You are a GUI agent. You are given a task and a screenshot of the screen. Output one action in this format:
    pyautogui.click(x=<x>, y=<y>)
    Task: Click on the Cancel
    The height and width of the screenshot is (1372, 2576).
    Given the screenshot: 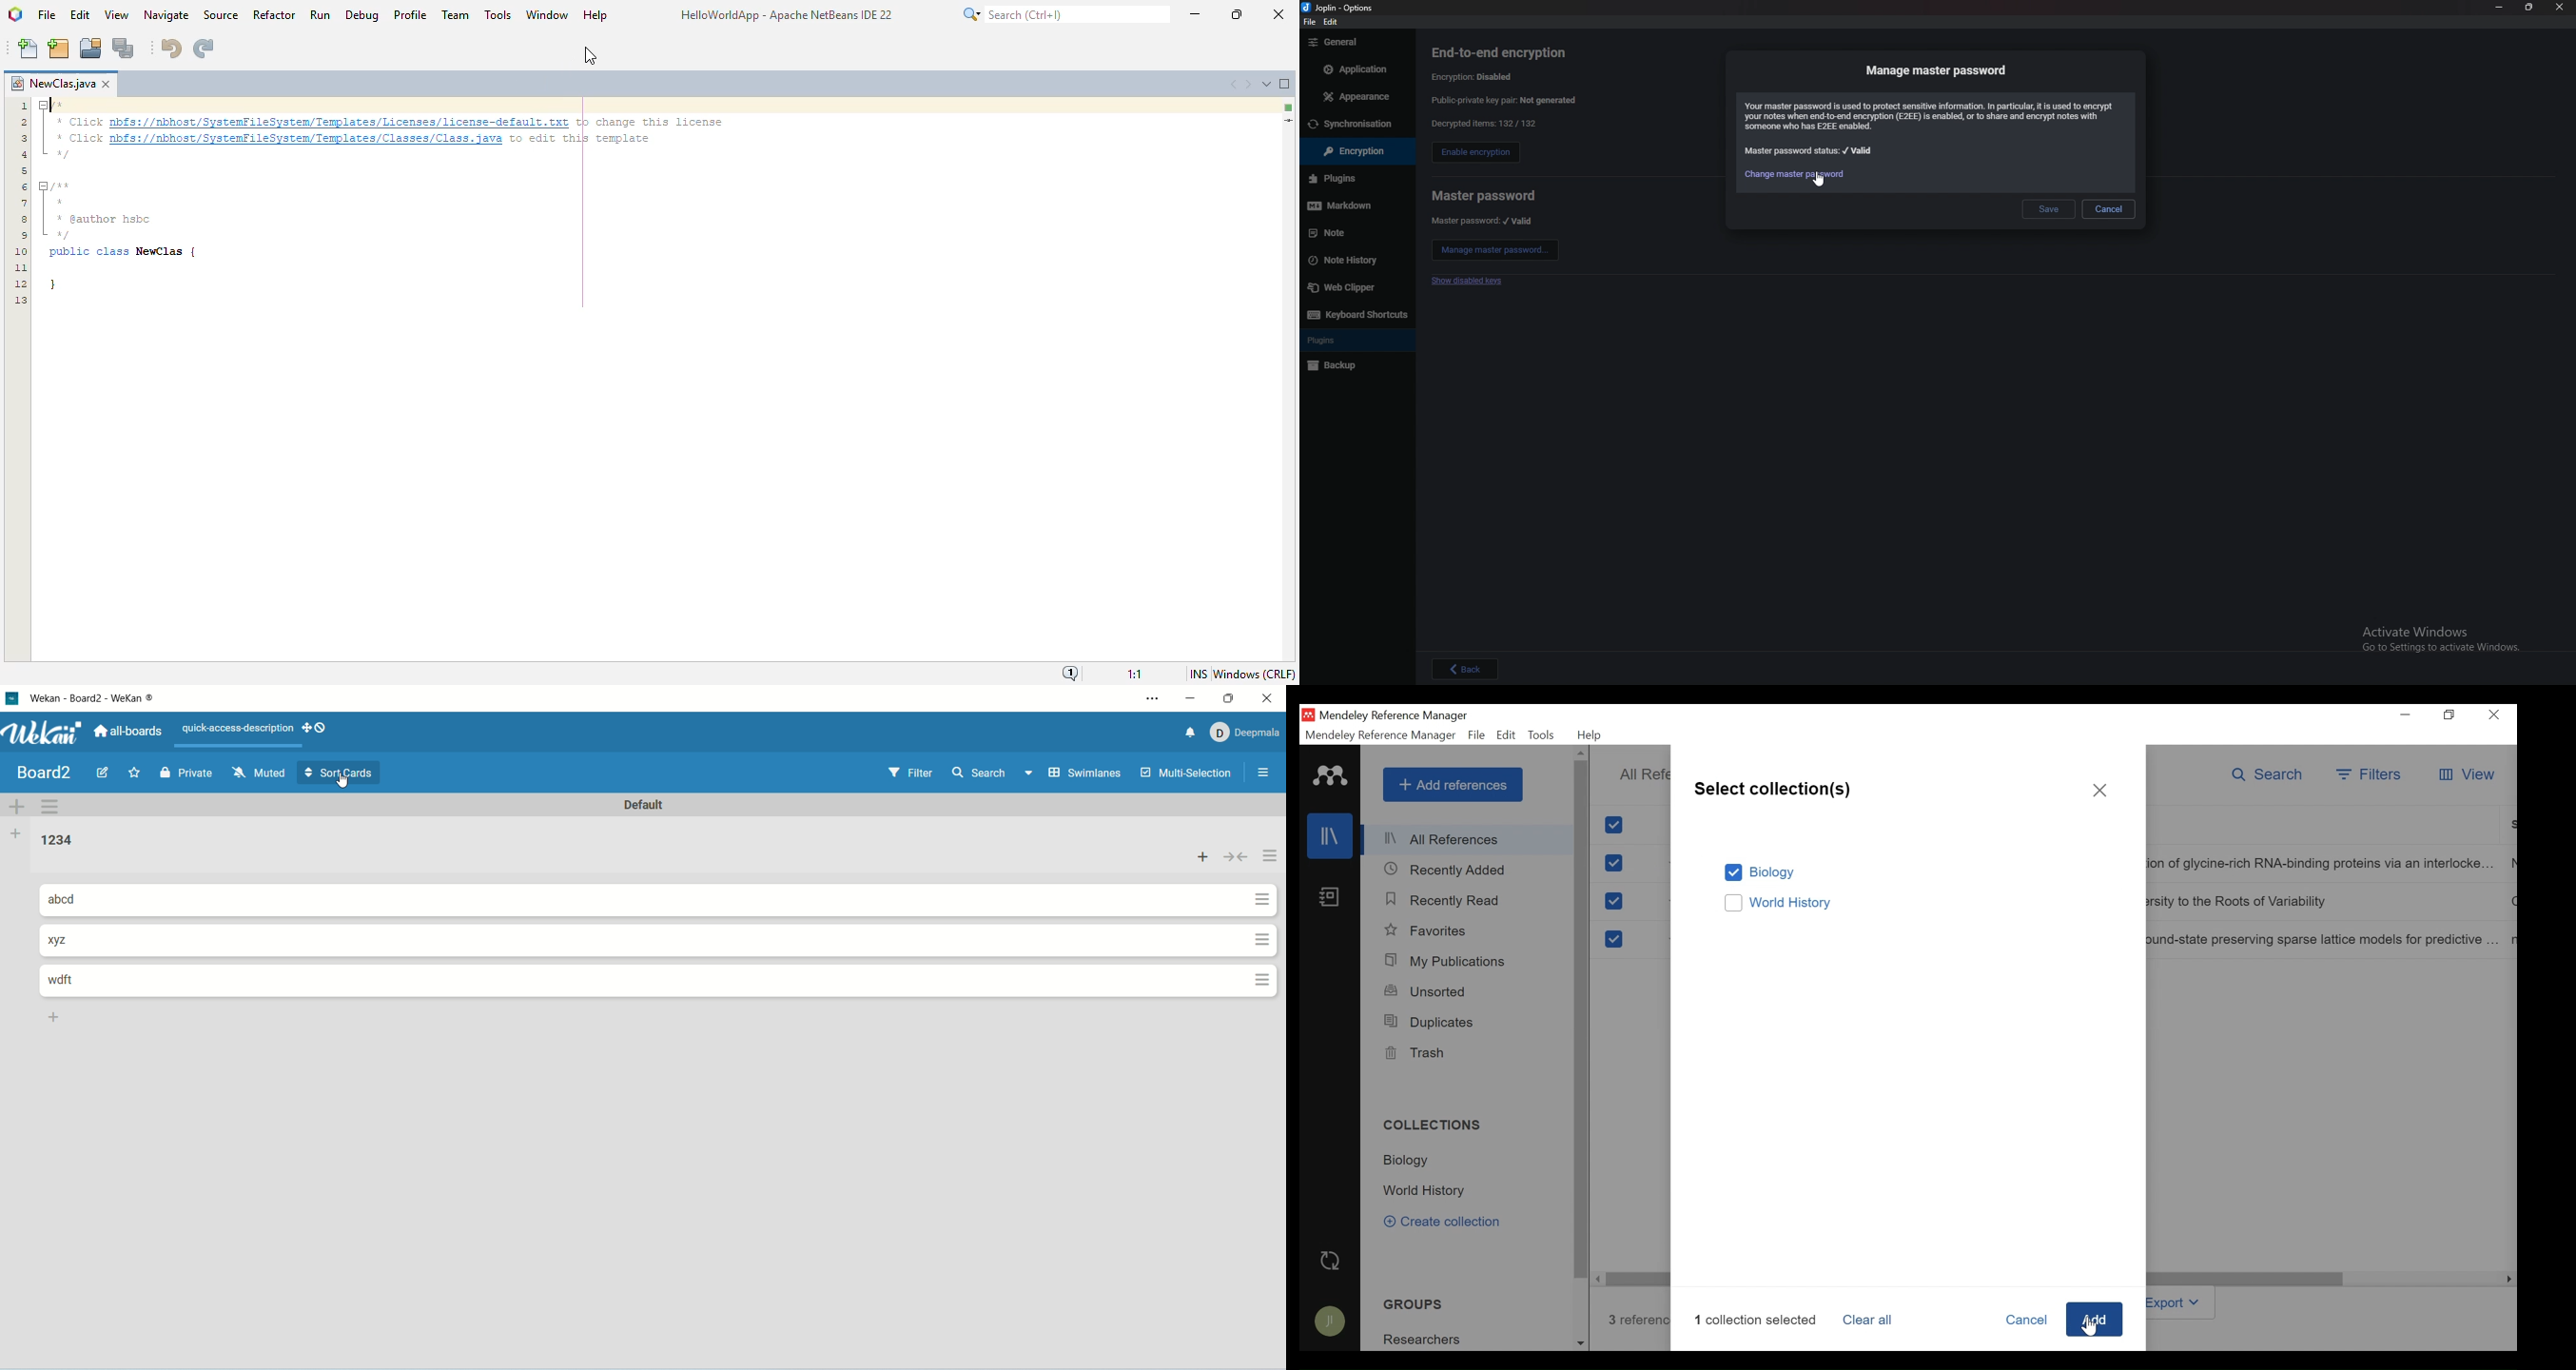 What is the action you would take?
    pyautogui.click(x=2025, y=1321)
    